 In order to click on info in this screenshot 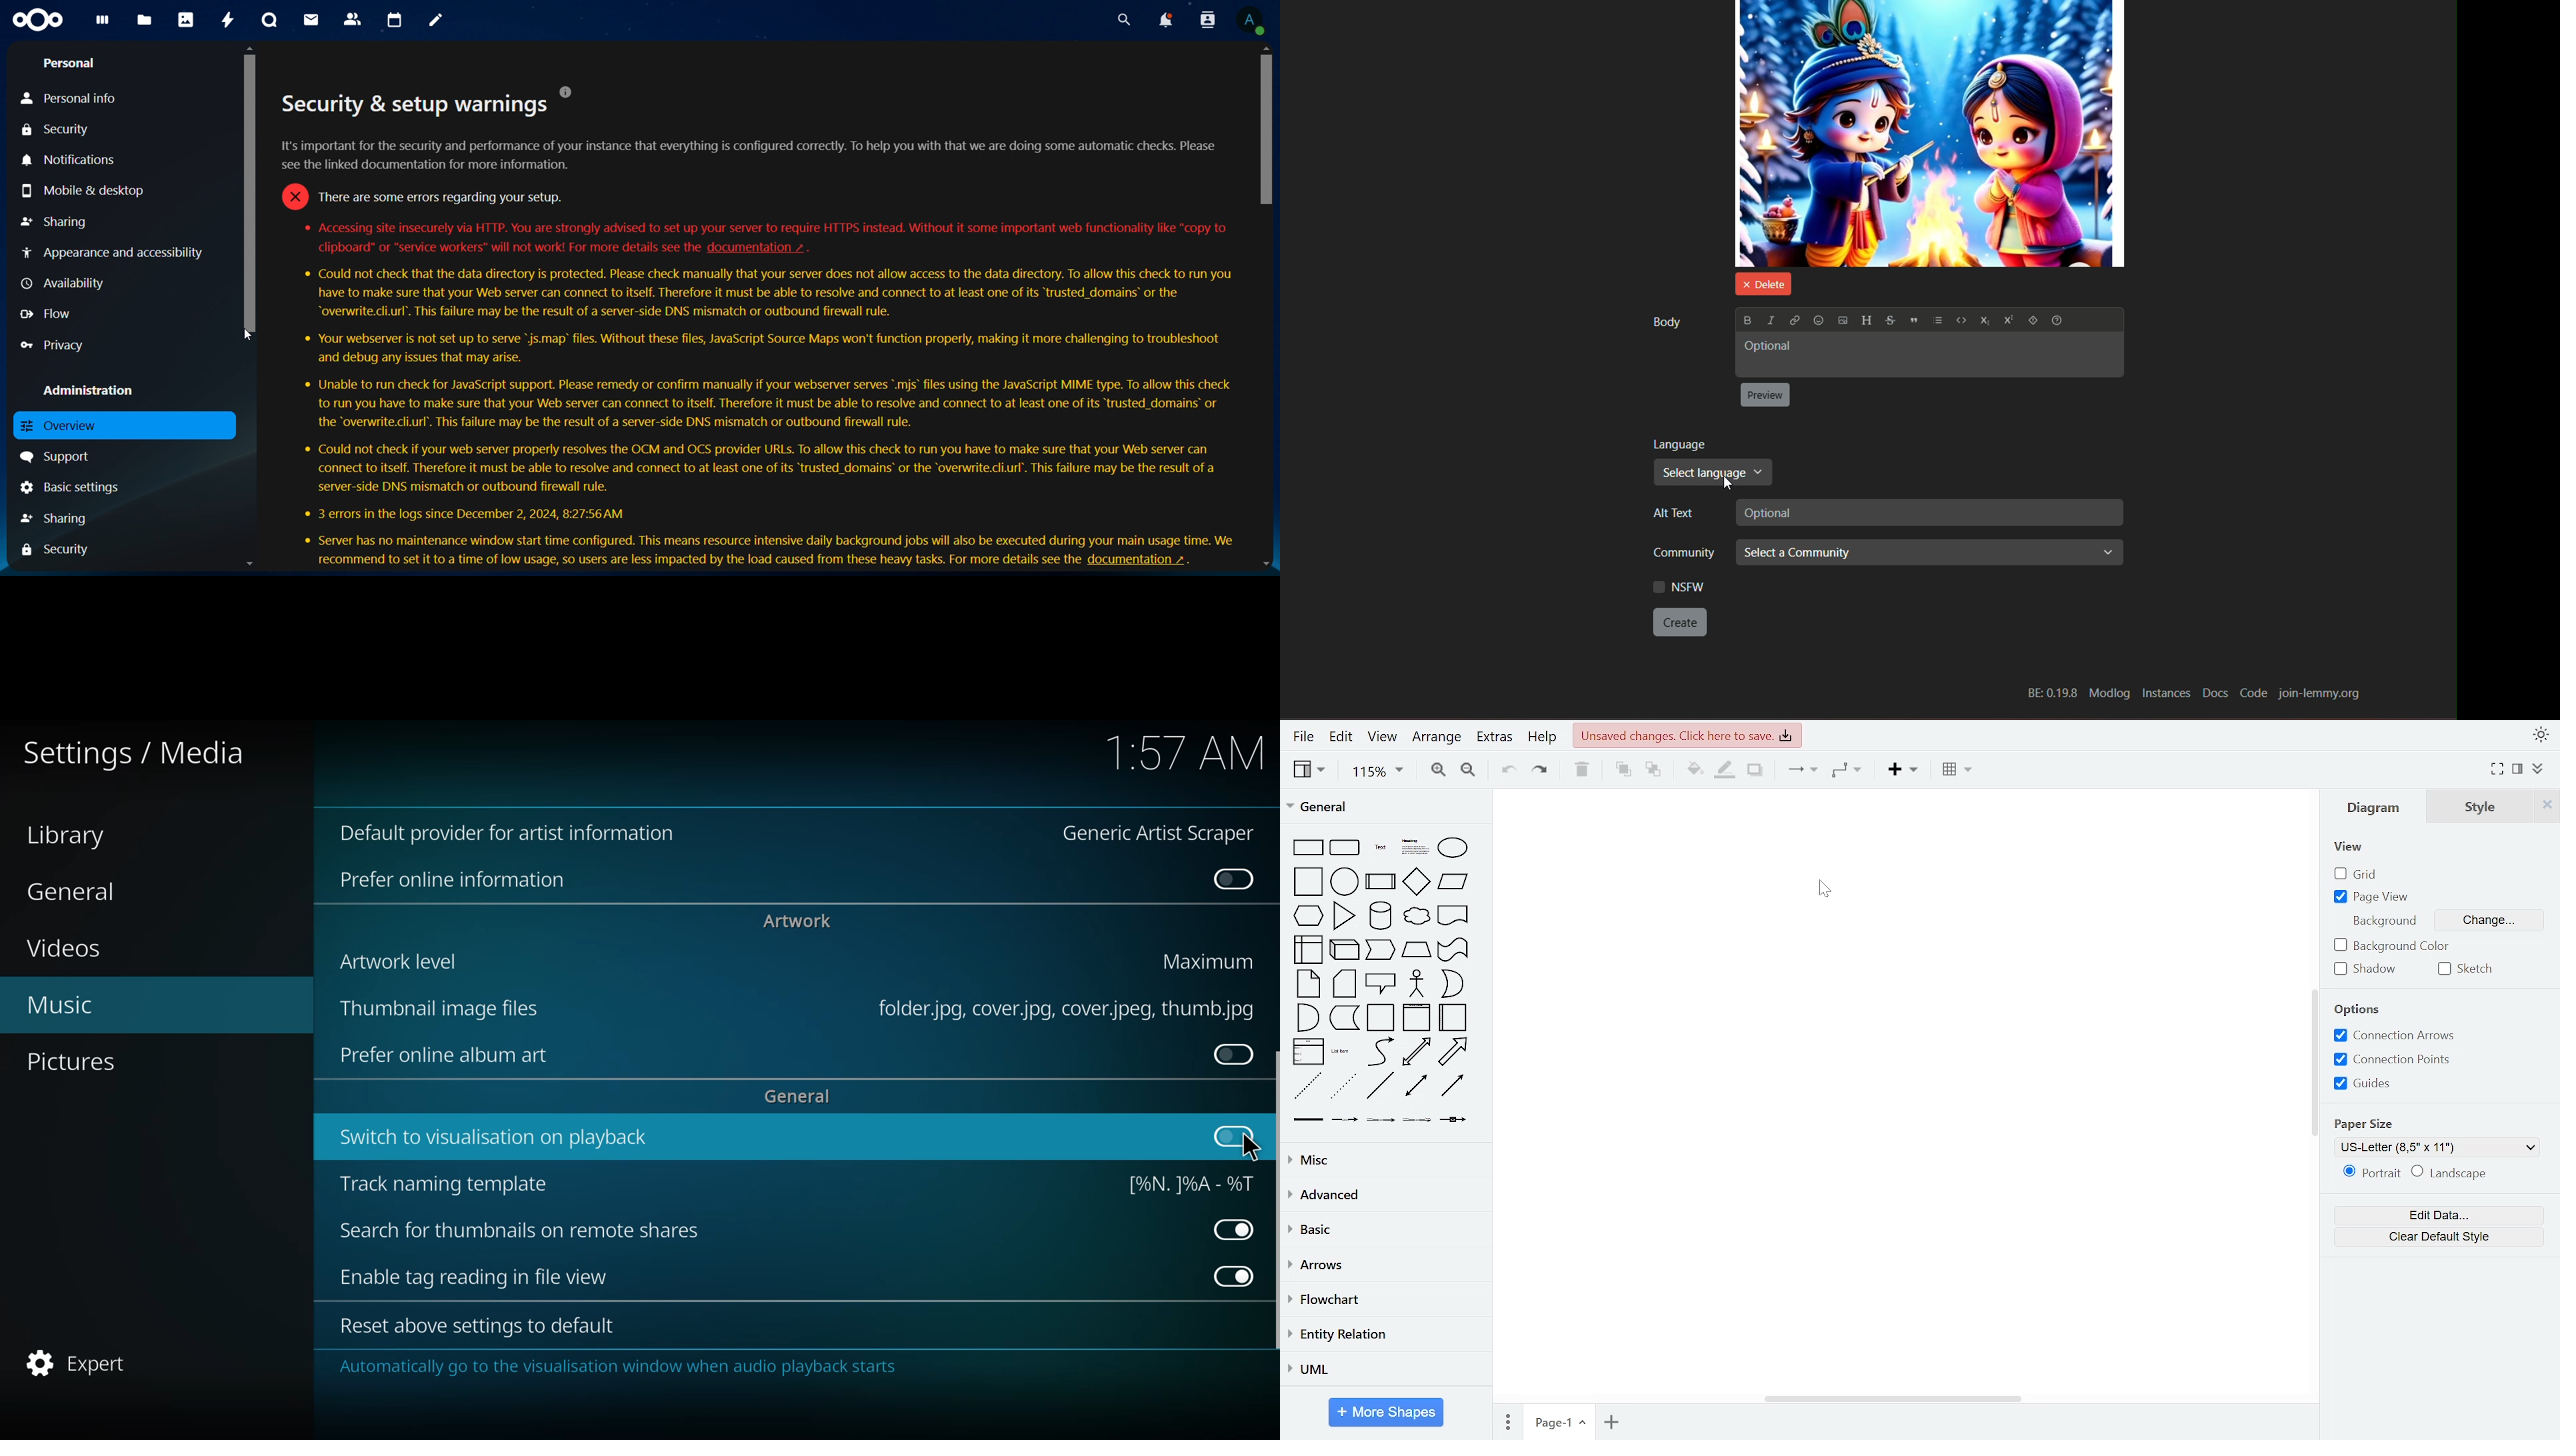, I will do `click(617, 1367)`.